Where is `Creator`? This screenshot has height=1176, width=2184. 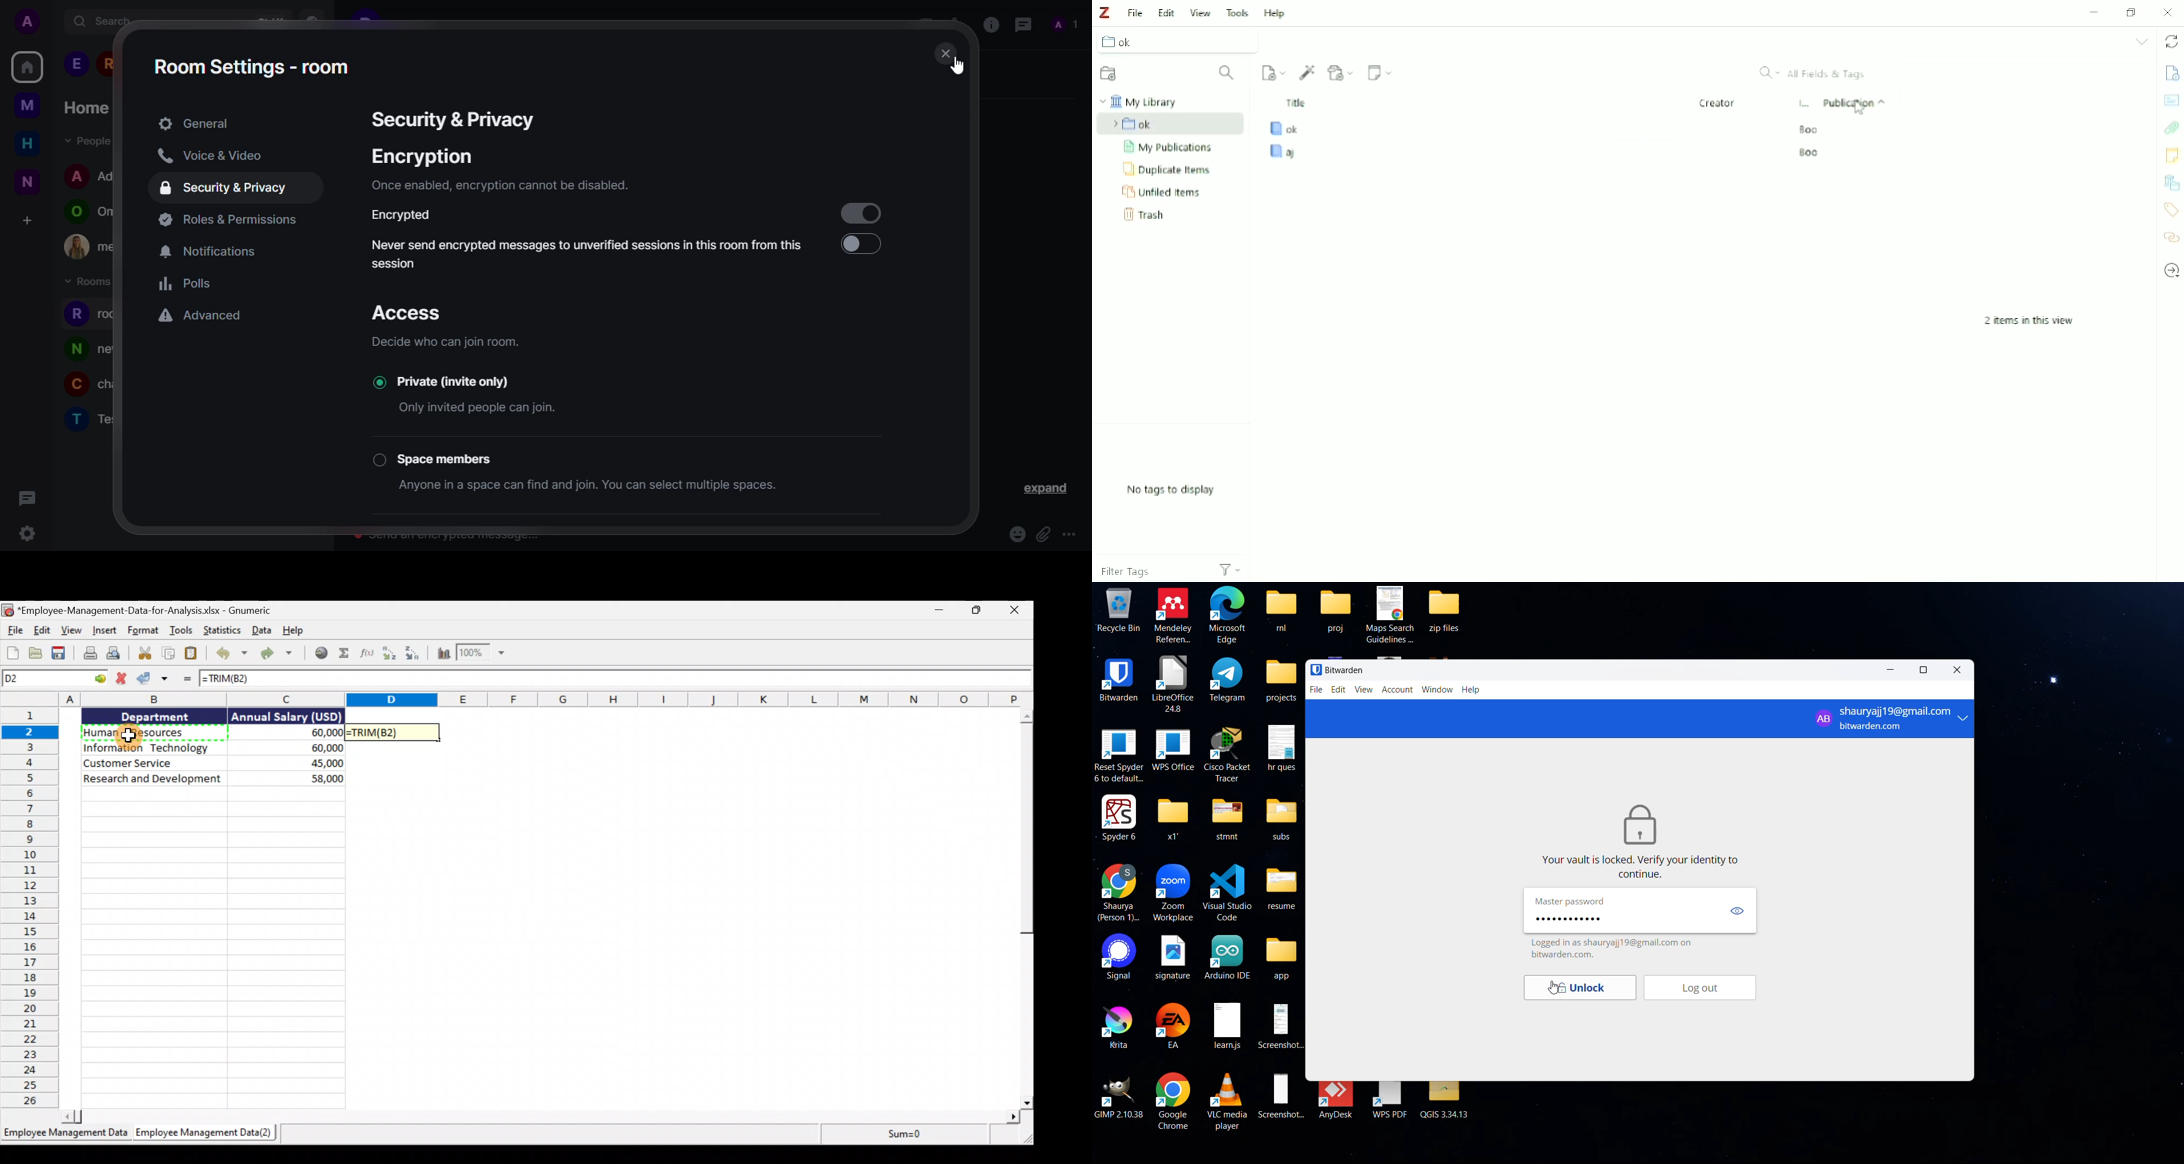 Creator is located at coordinates (1717, 103).